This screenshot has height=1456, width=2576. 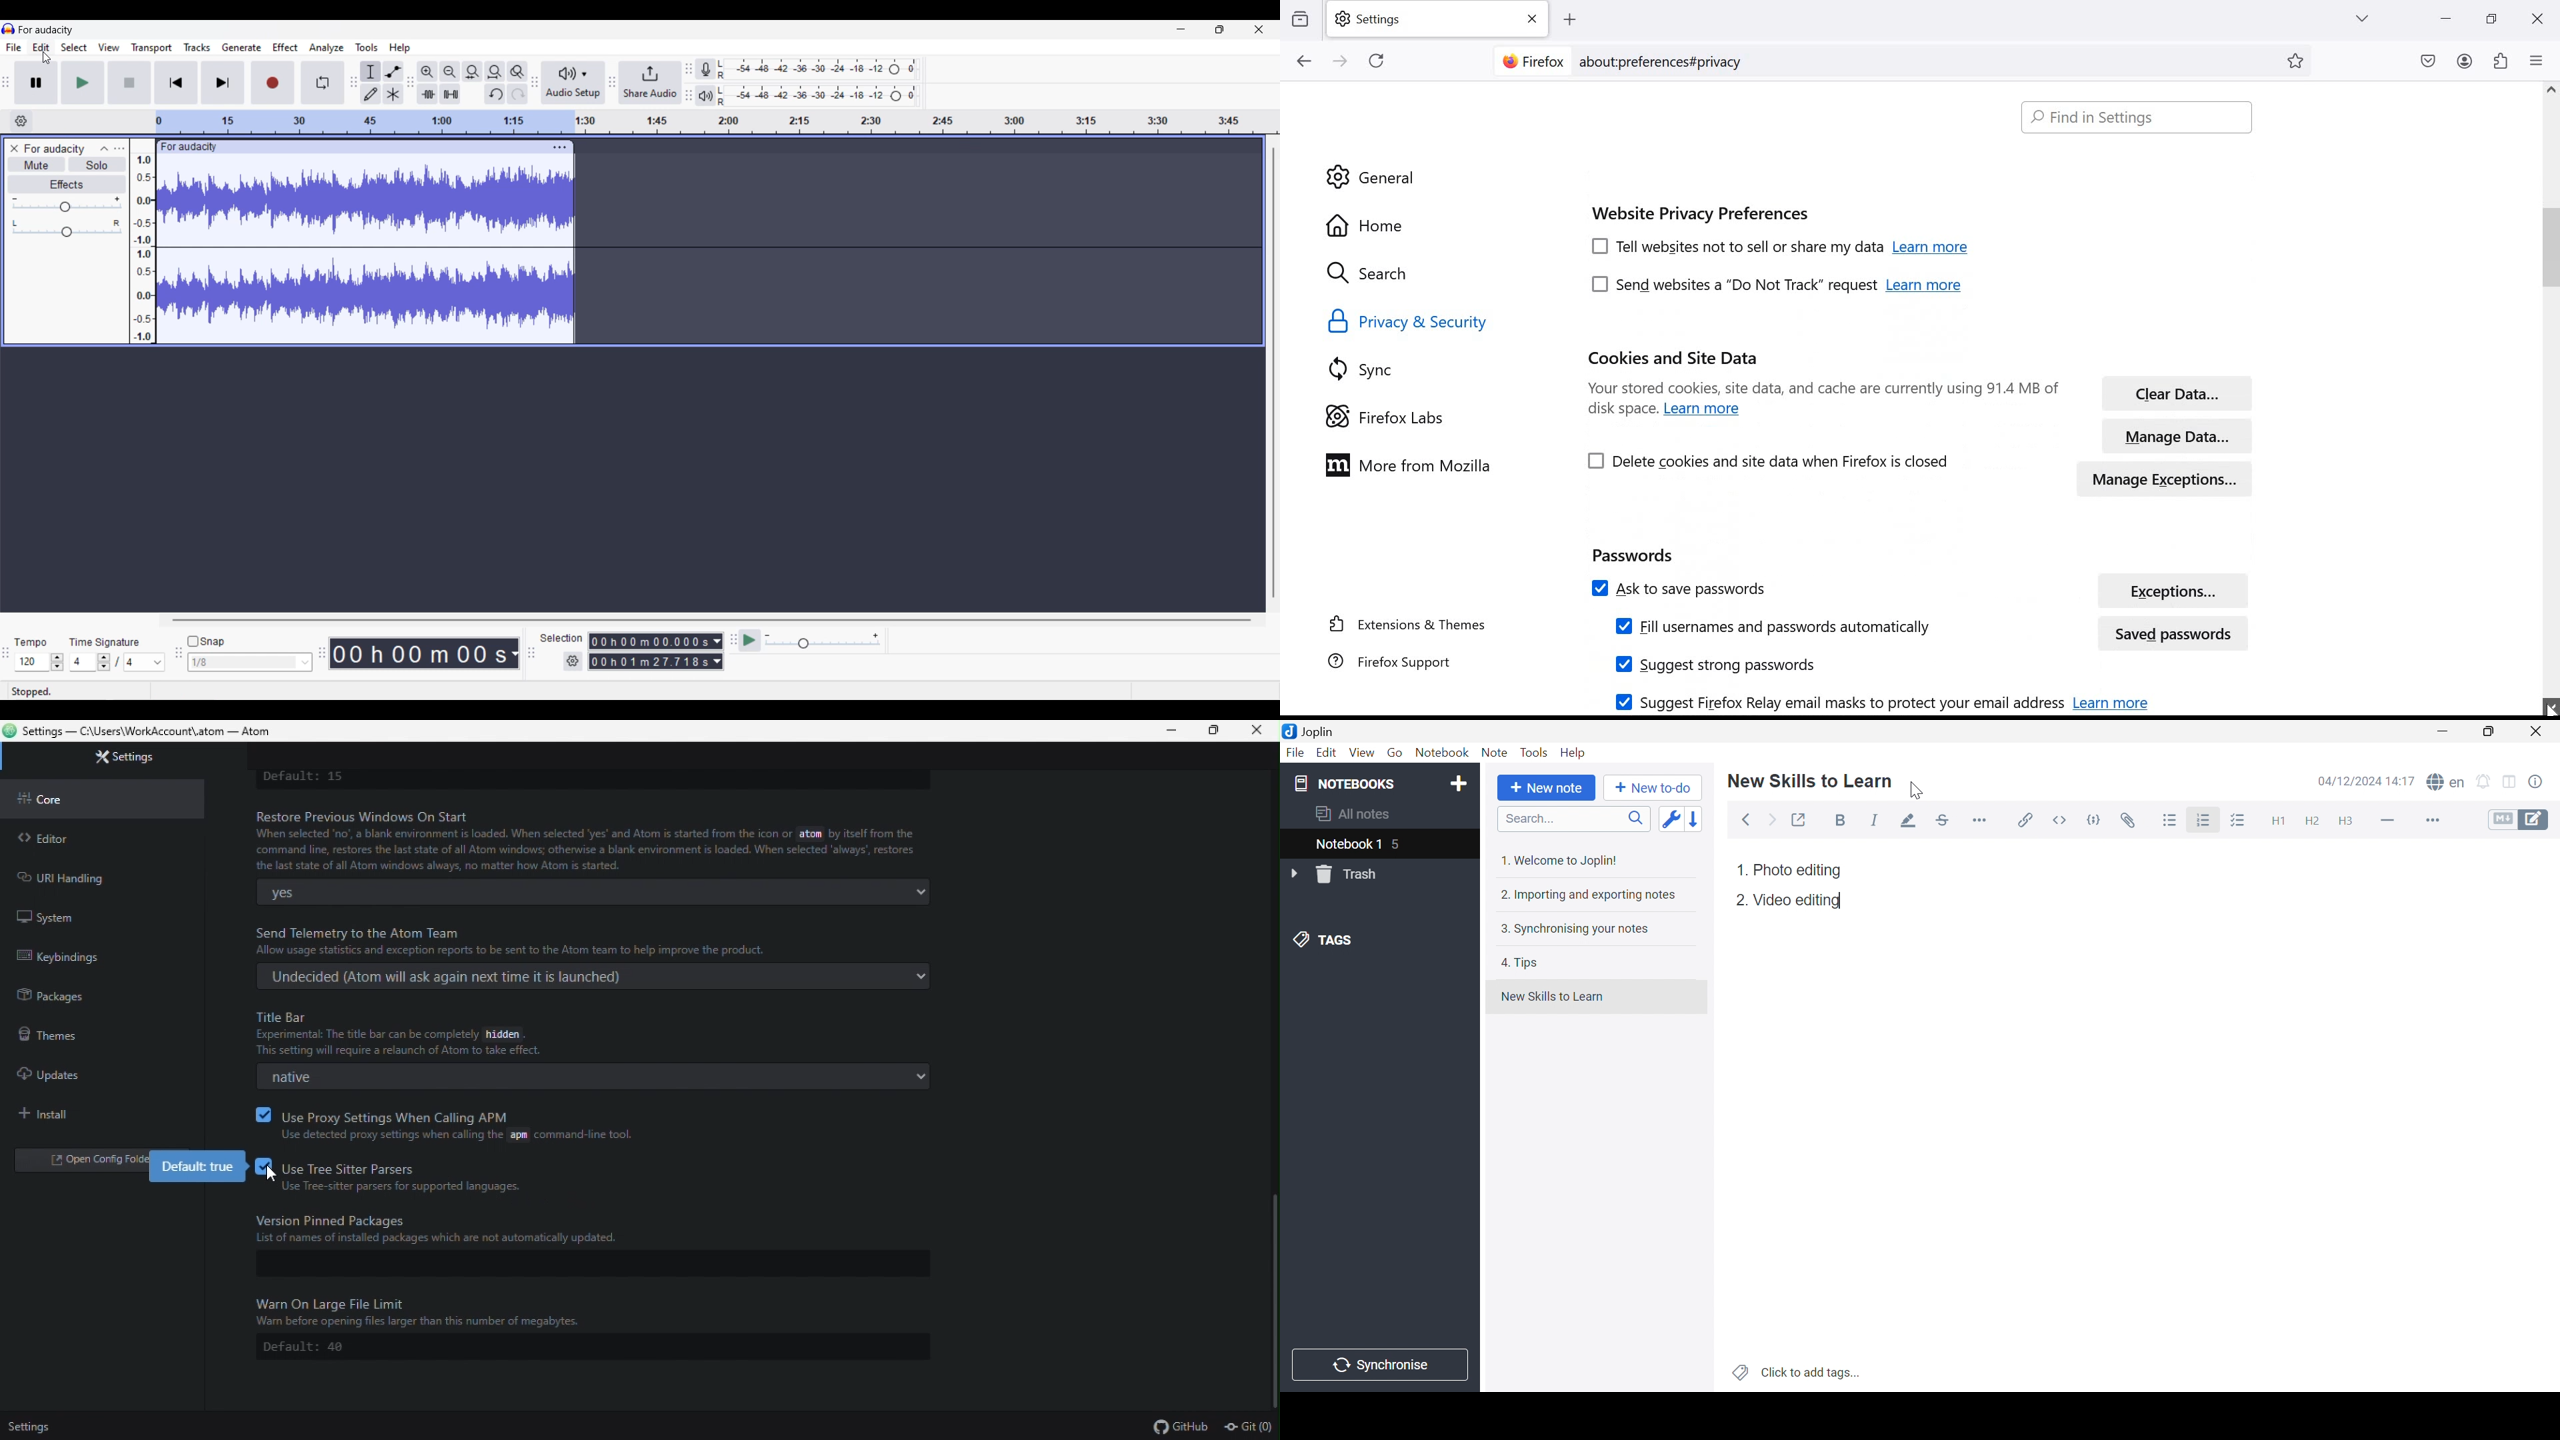 I want to click on 14:15, so click(x=2405, y=781).